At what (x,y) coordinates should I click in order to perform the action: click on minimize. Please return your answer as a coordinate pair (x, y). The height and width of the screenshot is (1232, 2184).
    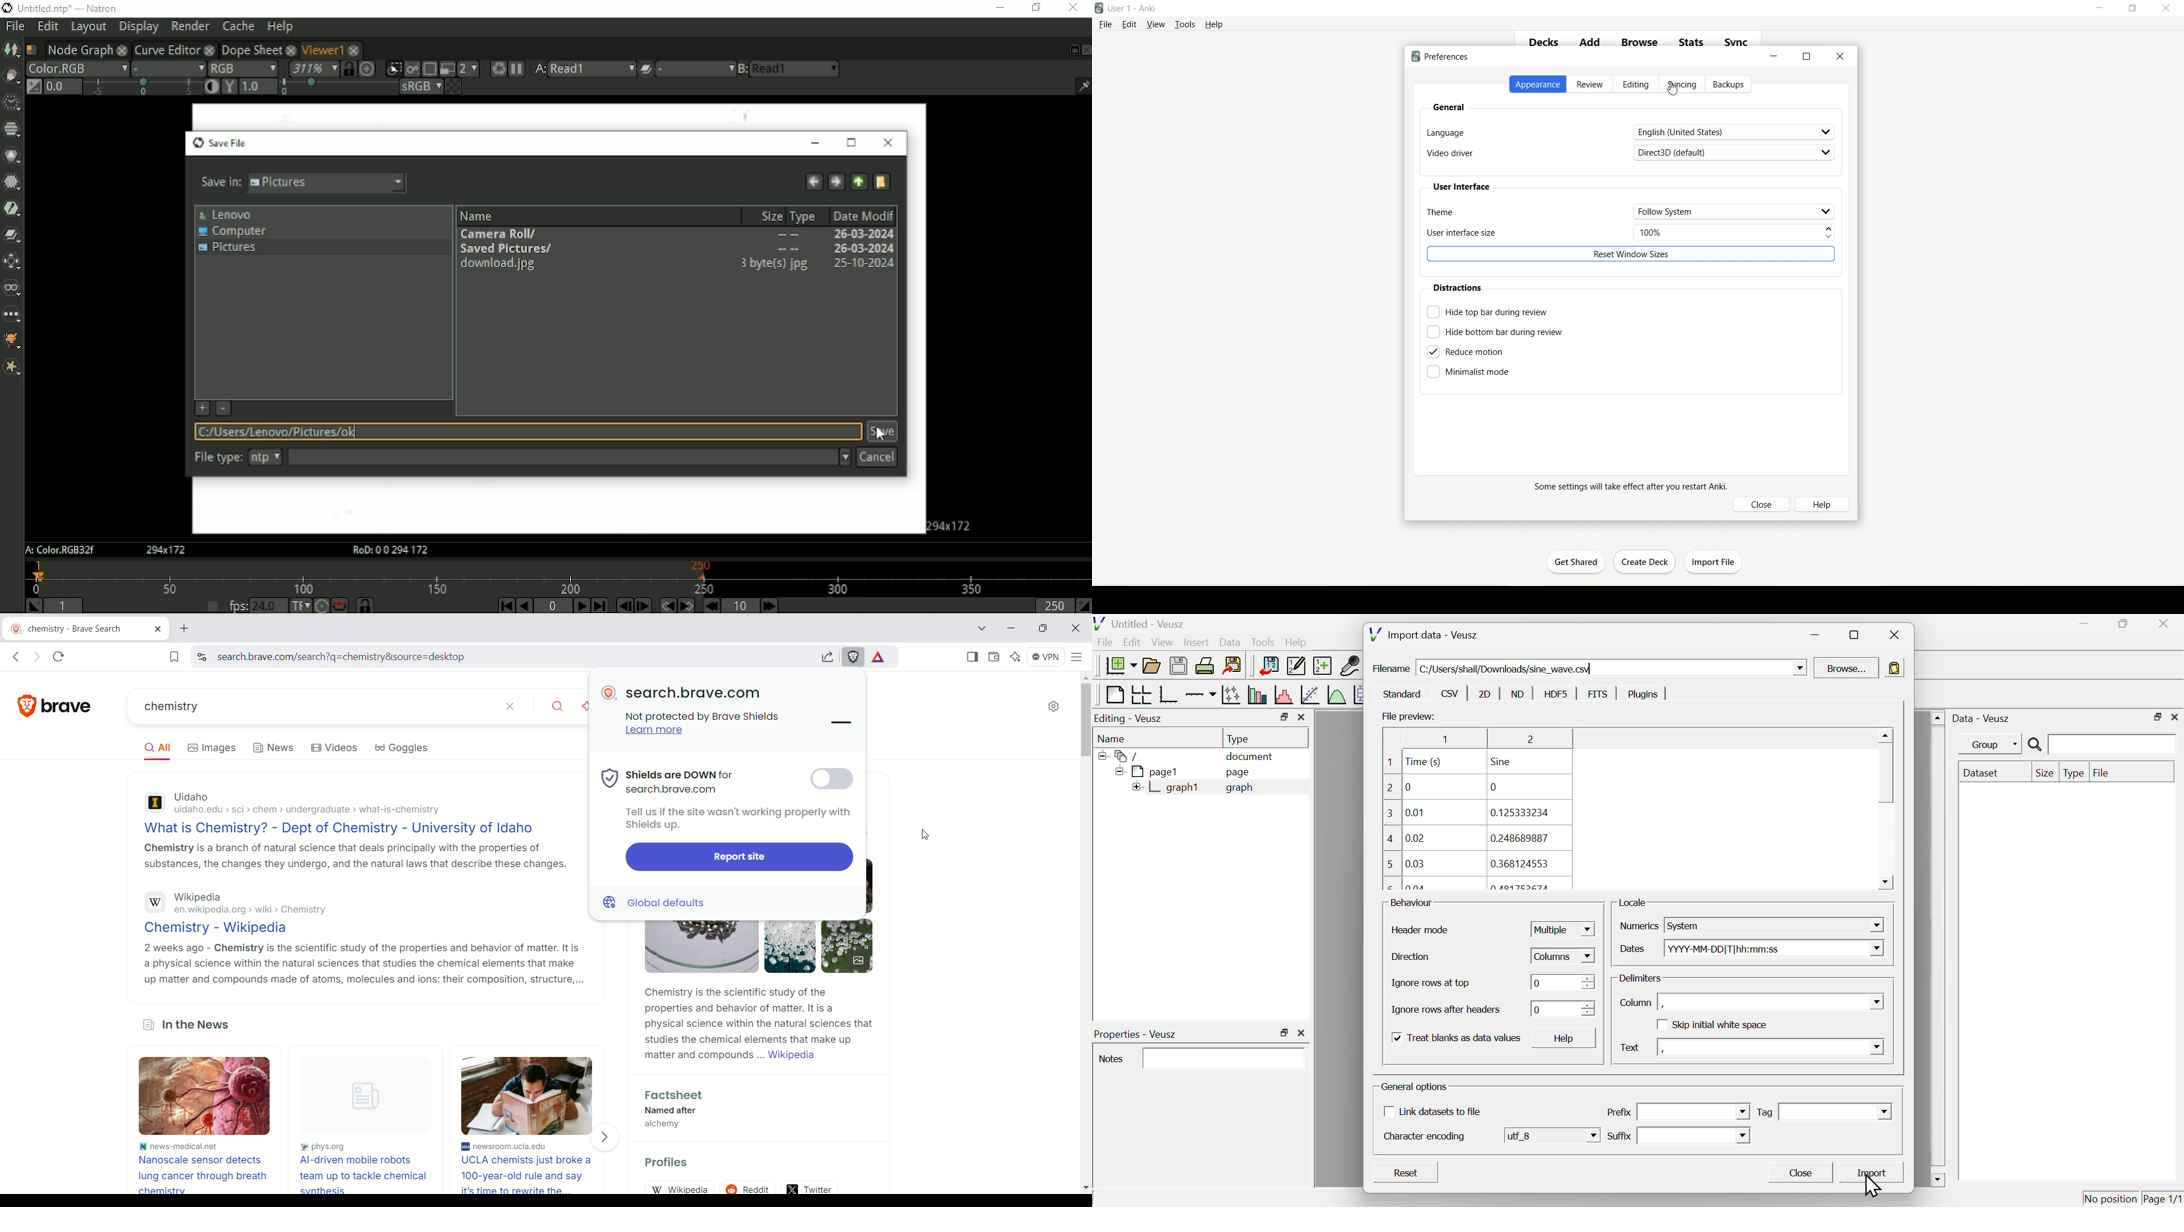
    Looking at the image, I should click on (1814, 637).